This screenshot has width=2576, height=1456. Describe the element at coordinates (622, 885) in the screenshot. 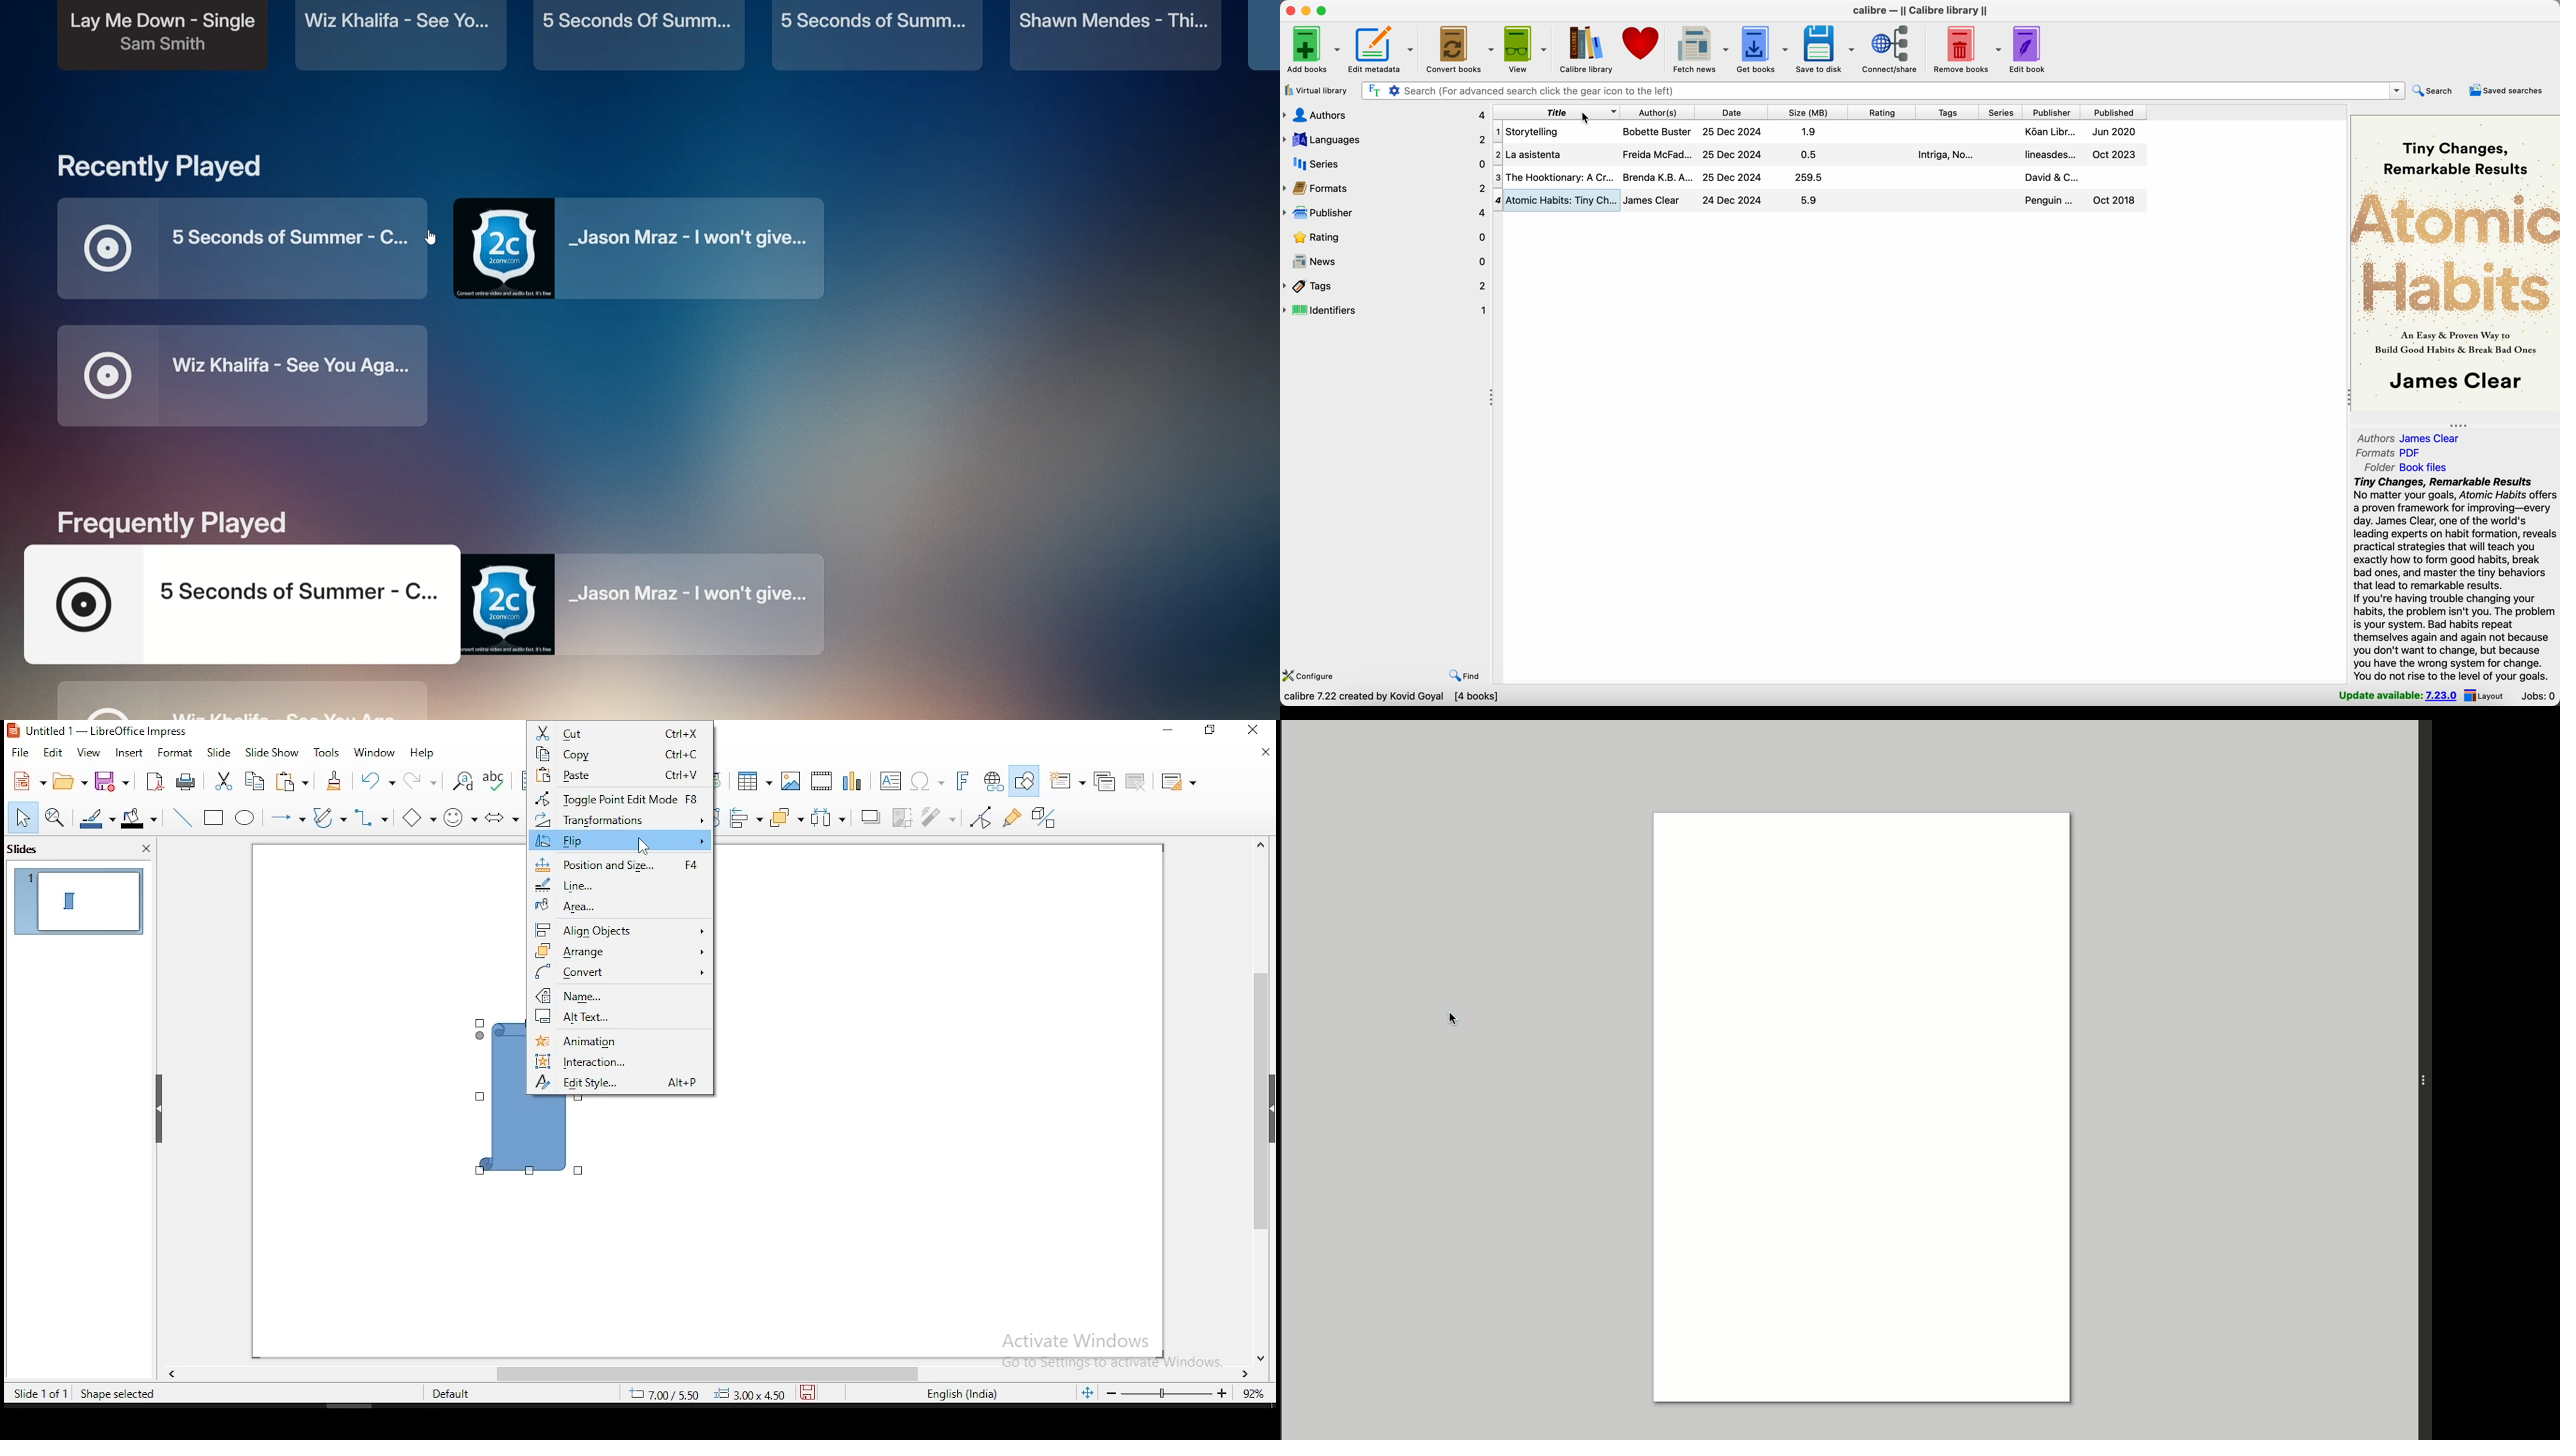

I see `line` at that location.